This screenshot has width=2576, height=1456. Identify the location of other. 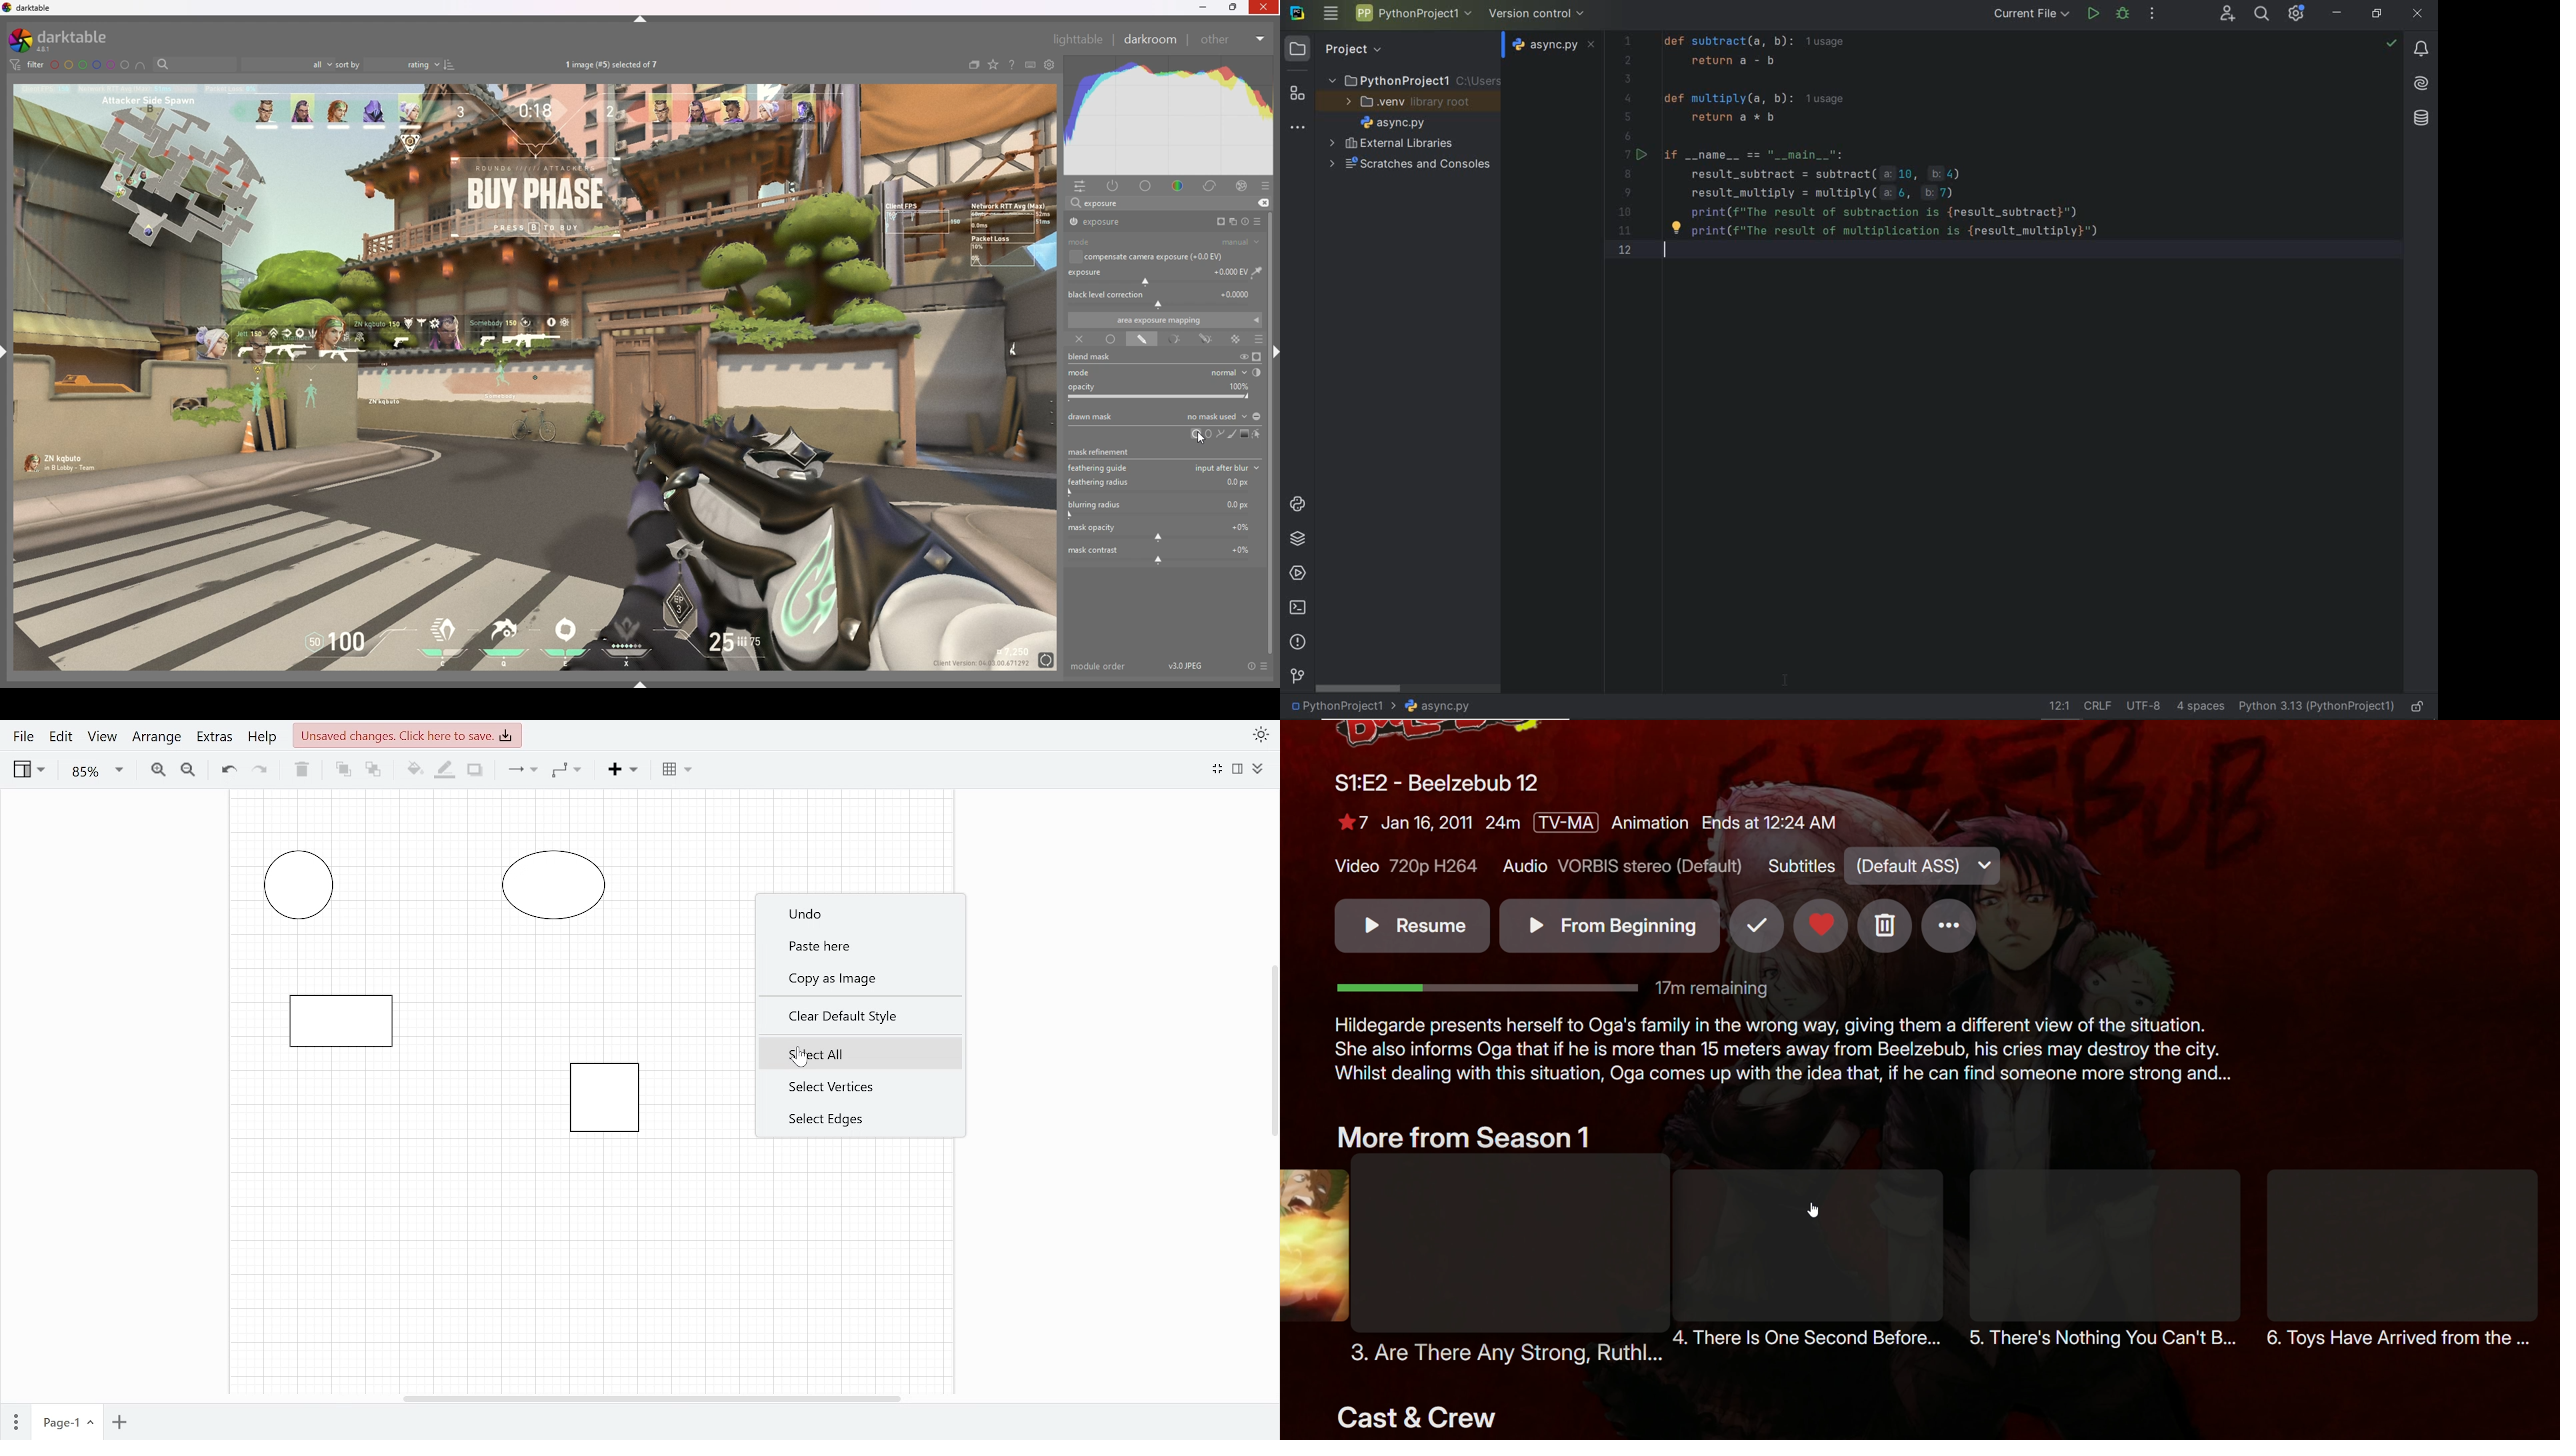
(1233, 39).